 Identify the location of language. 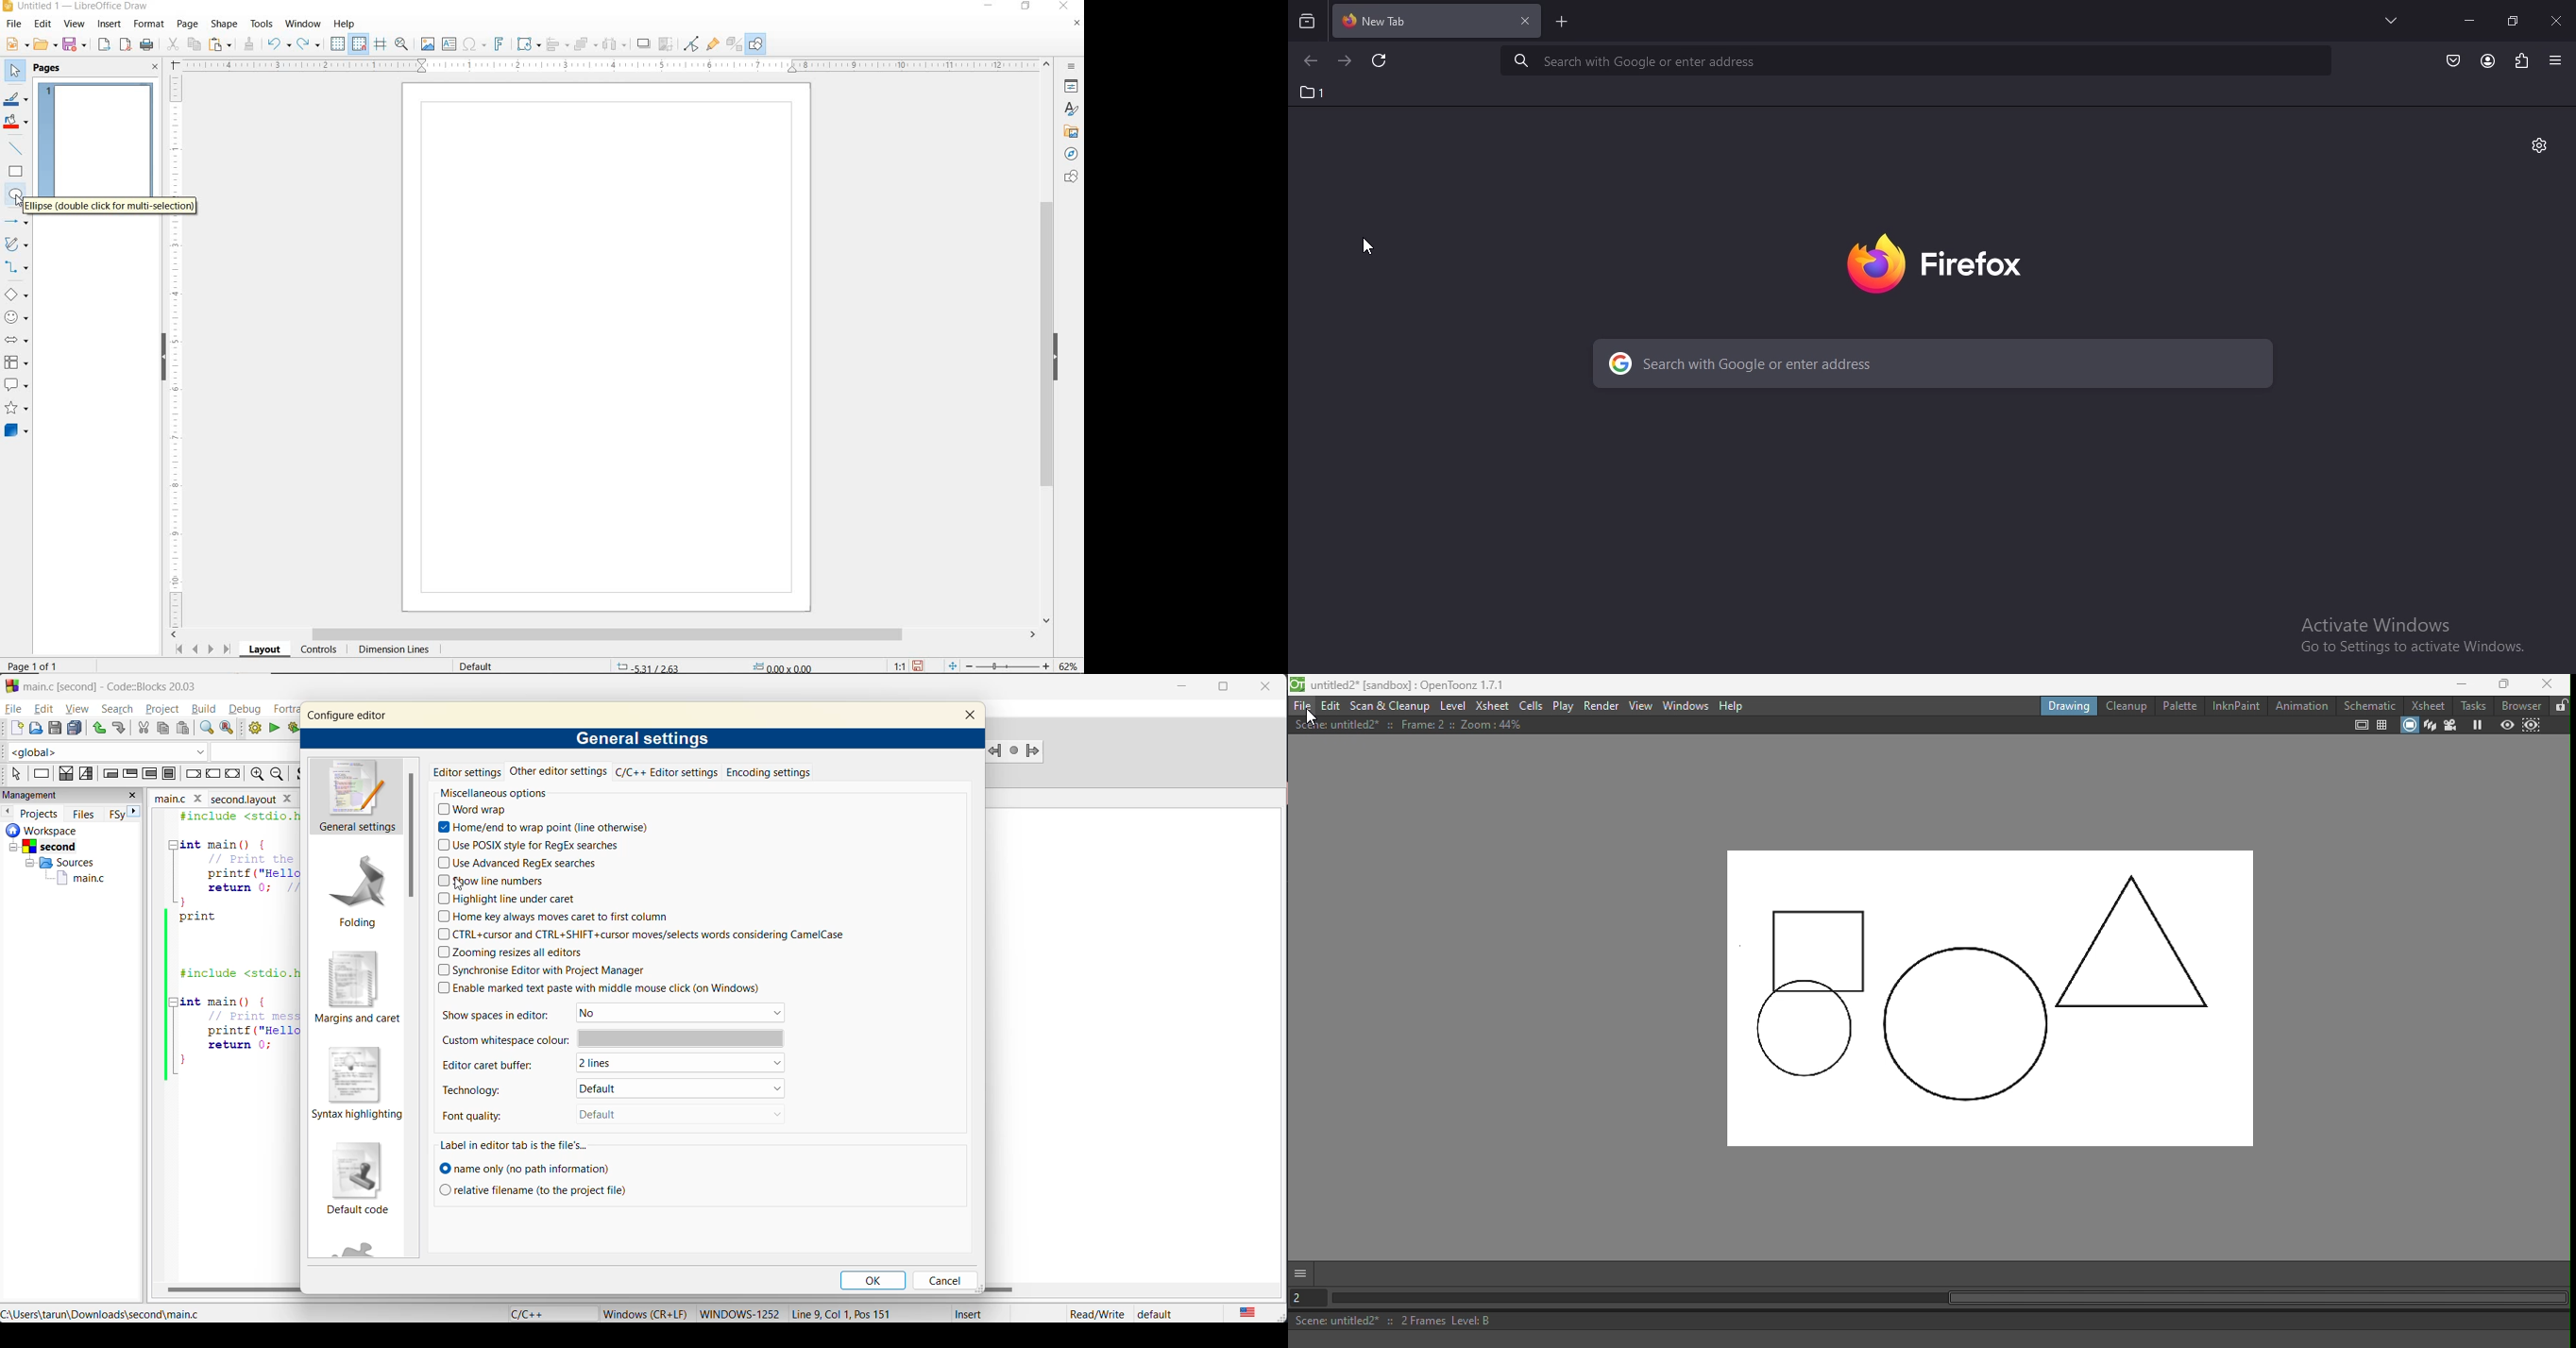
(549, 1313).